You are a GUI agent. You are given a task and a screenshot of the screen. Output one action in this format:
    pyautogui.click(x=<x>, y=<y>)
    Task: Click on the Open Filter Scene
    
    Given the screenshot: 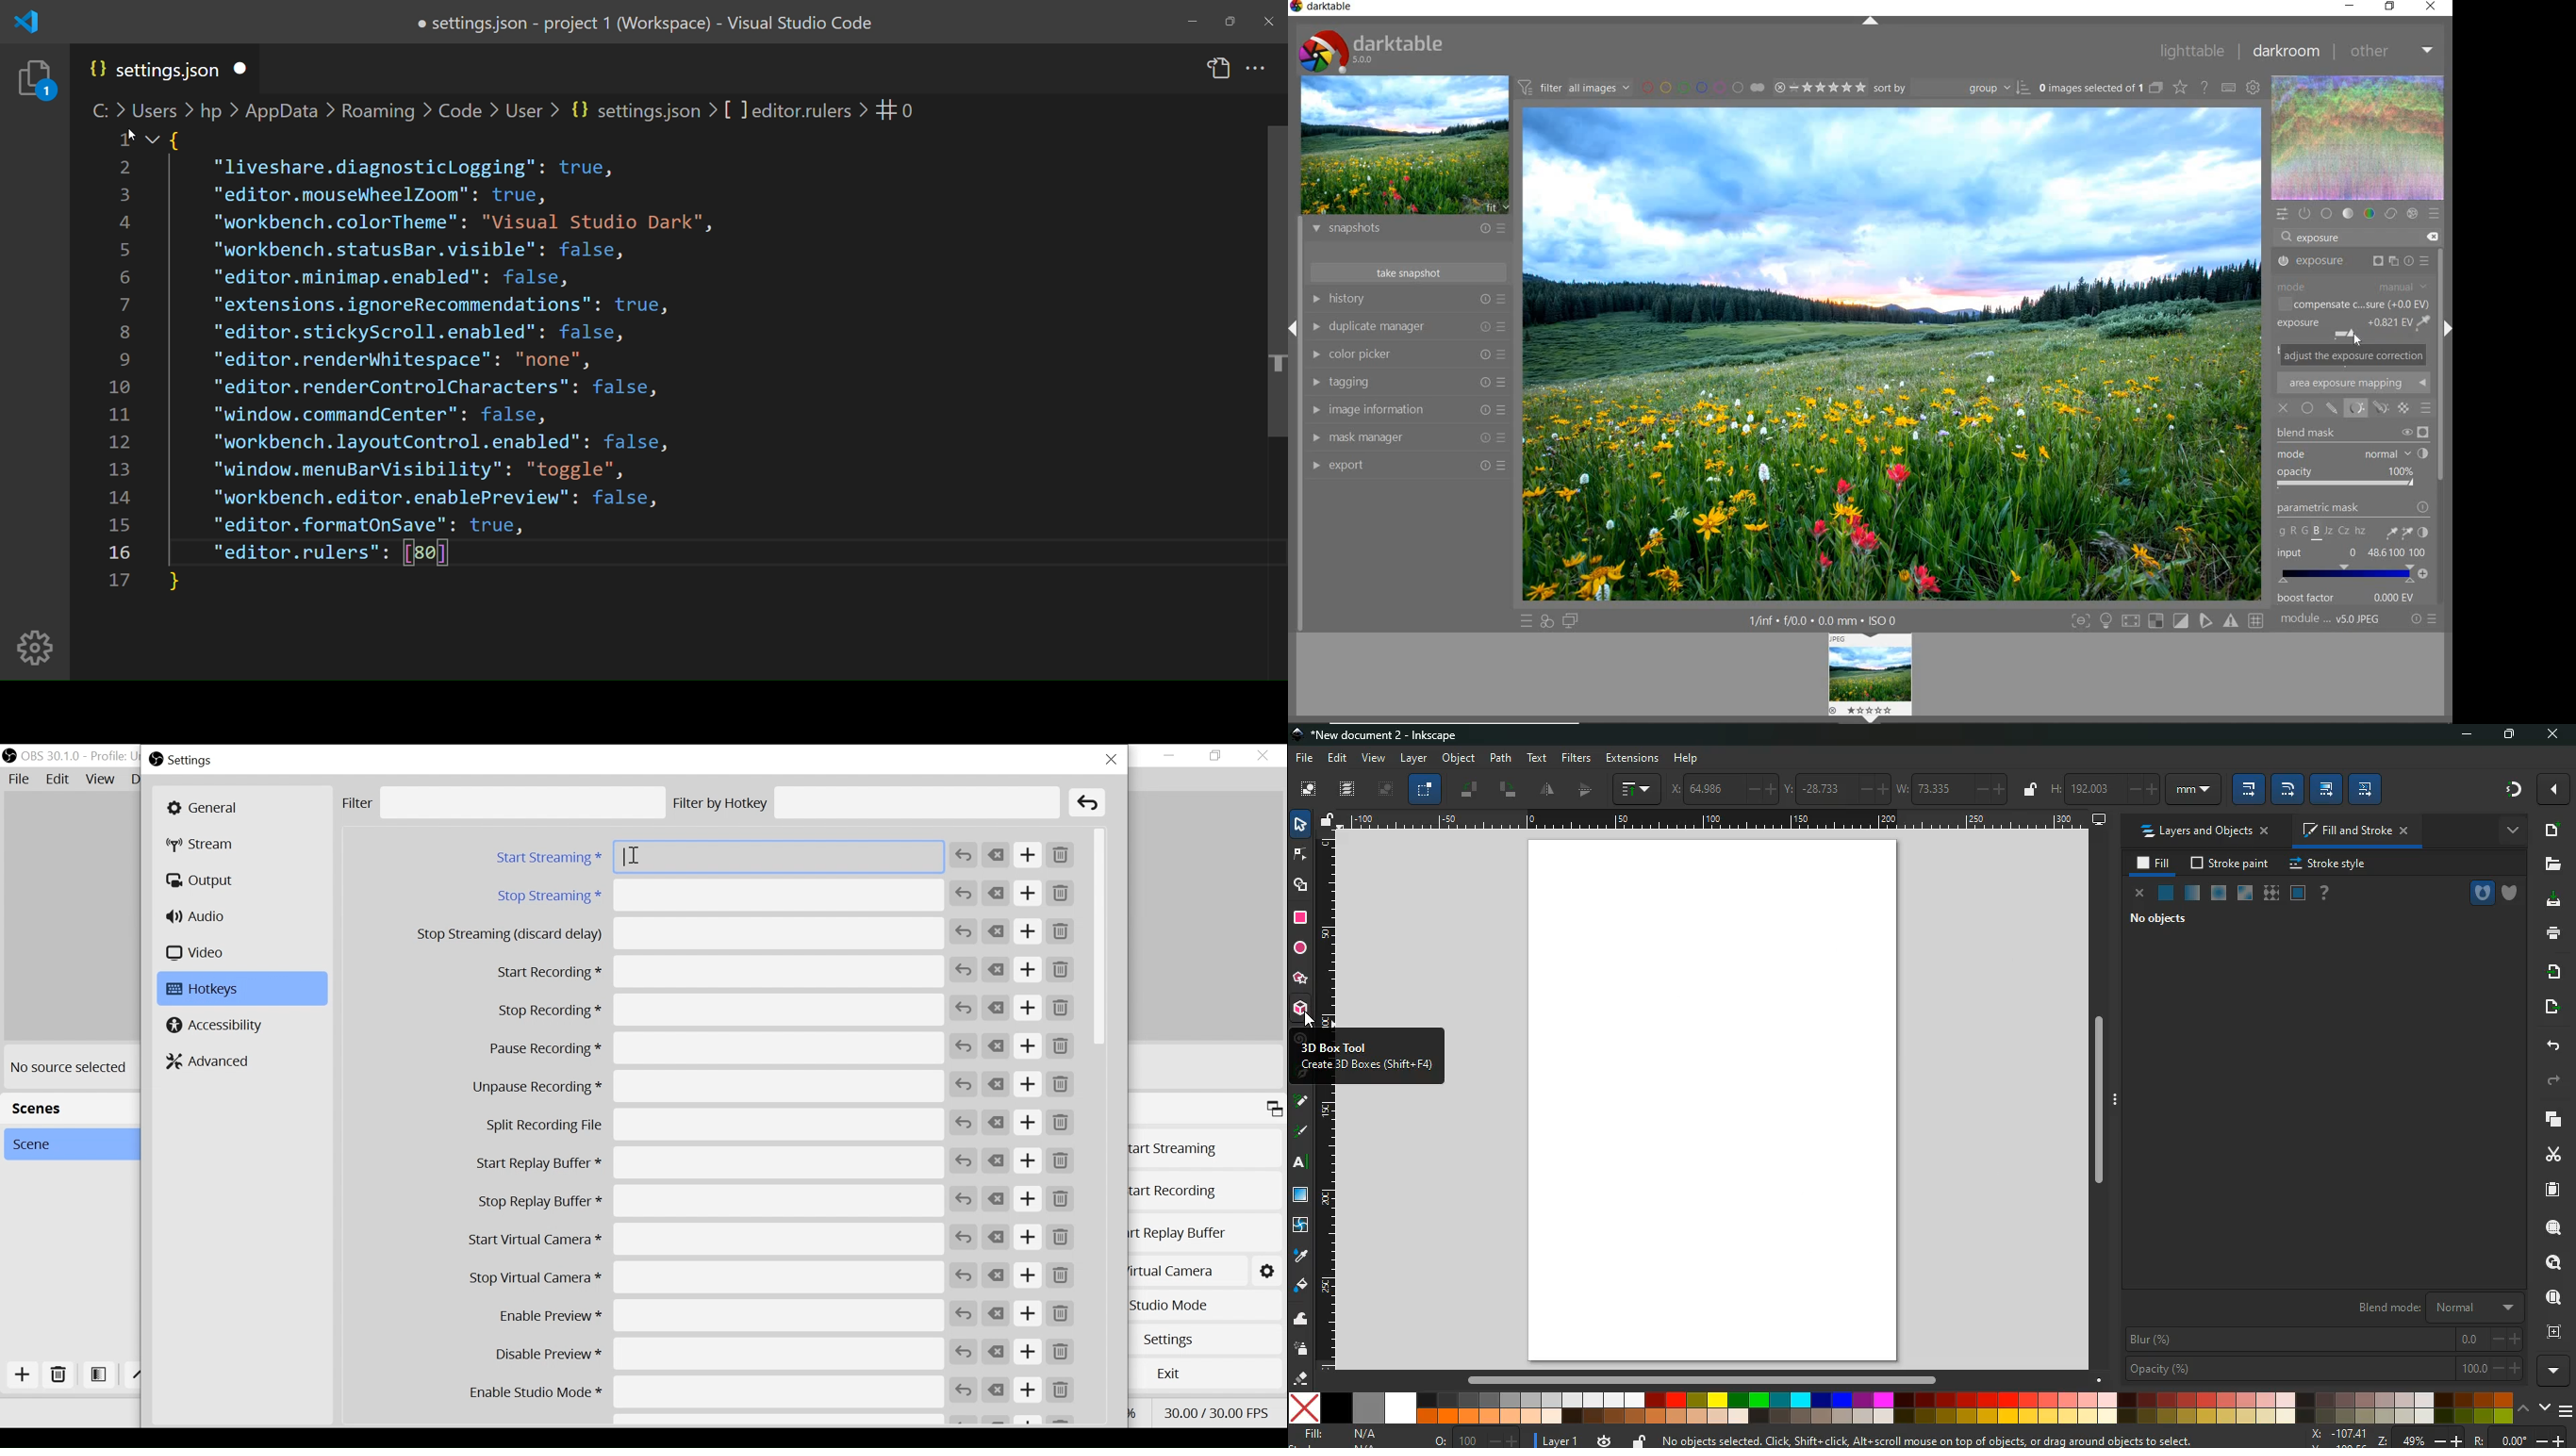 What is the action you would take?
    pyautogui.click(x=99, y=1374)
    